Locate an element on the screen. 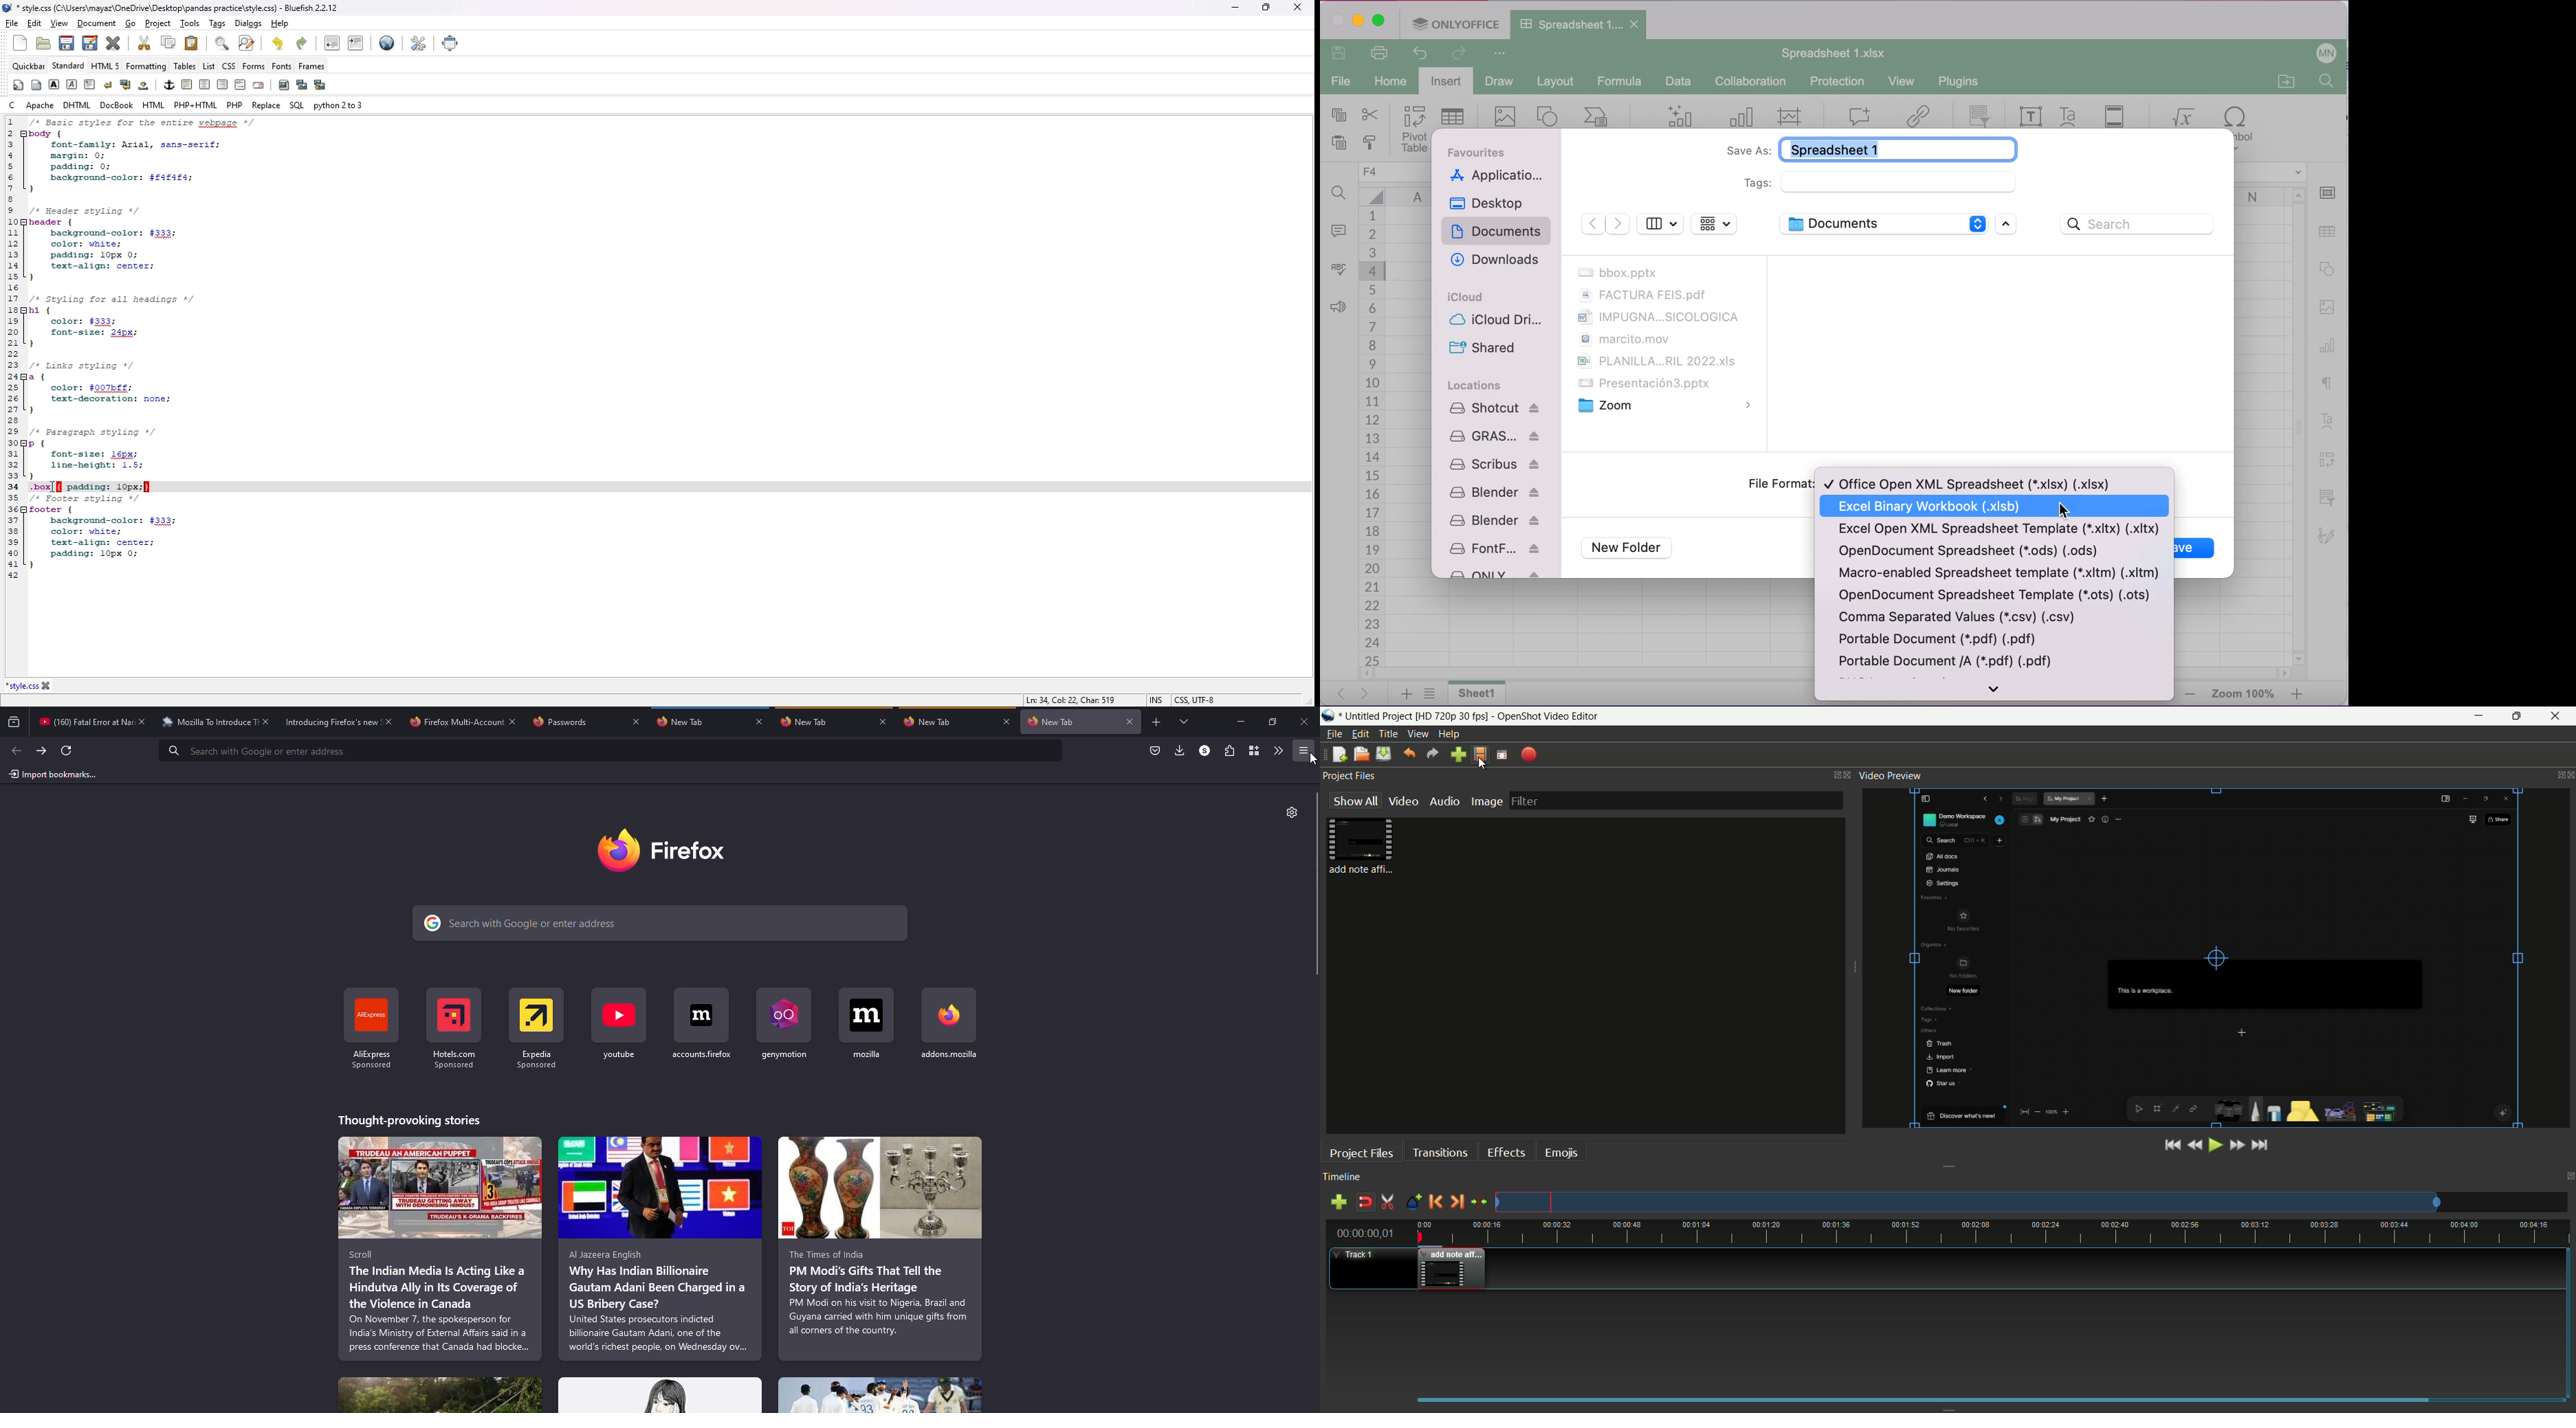  tab is located at coordinates (207, 722).